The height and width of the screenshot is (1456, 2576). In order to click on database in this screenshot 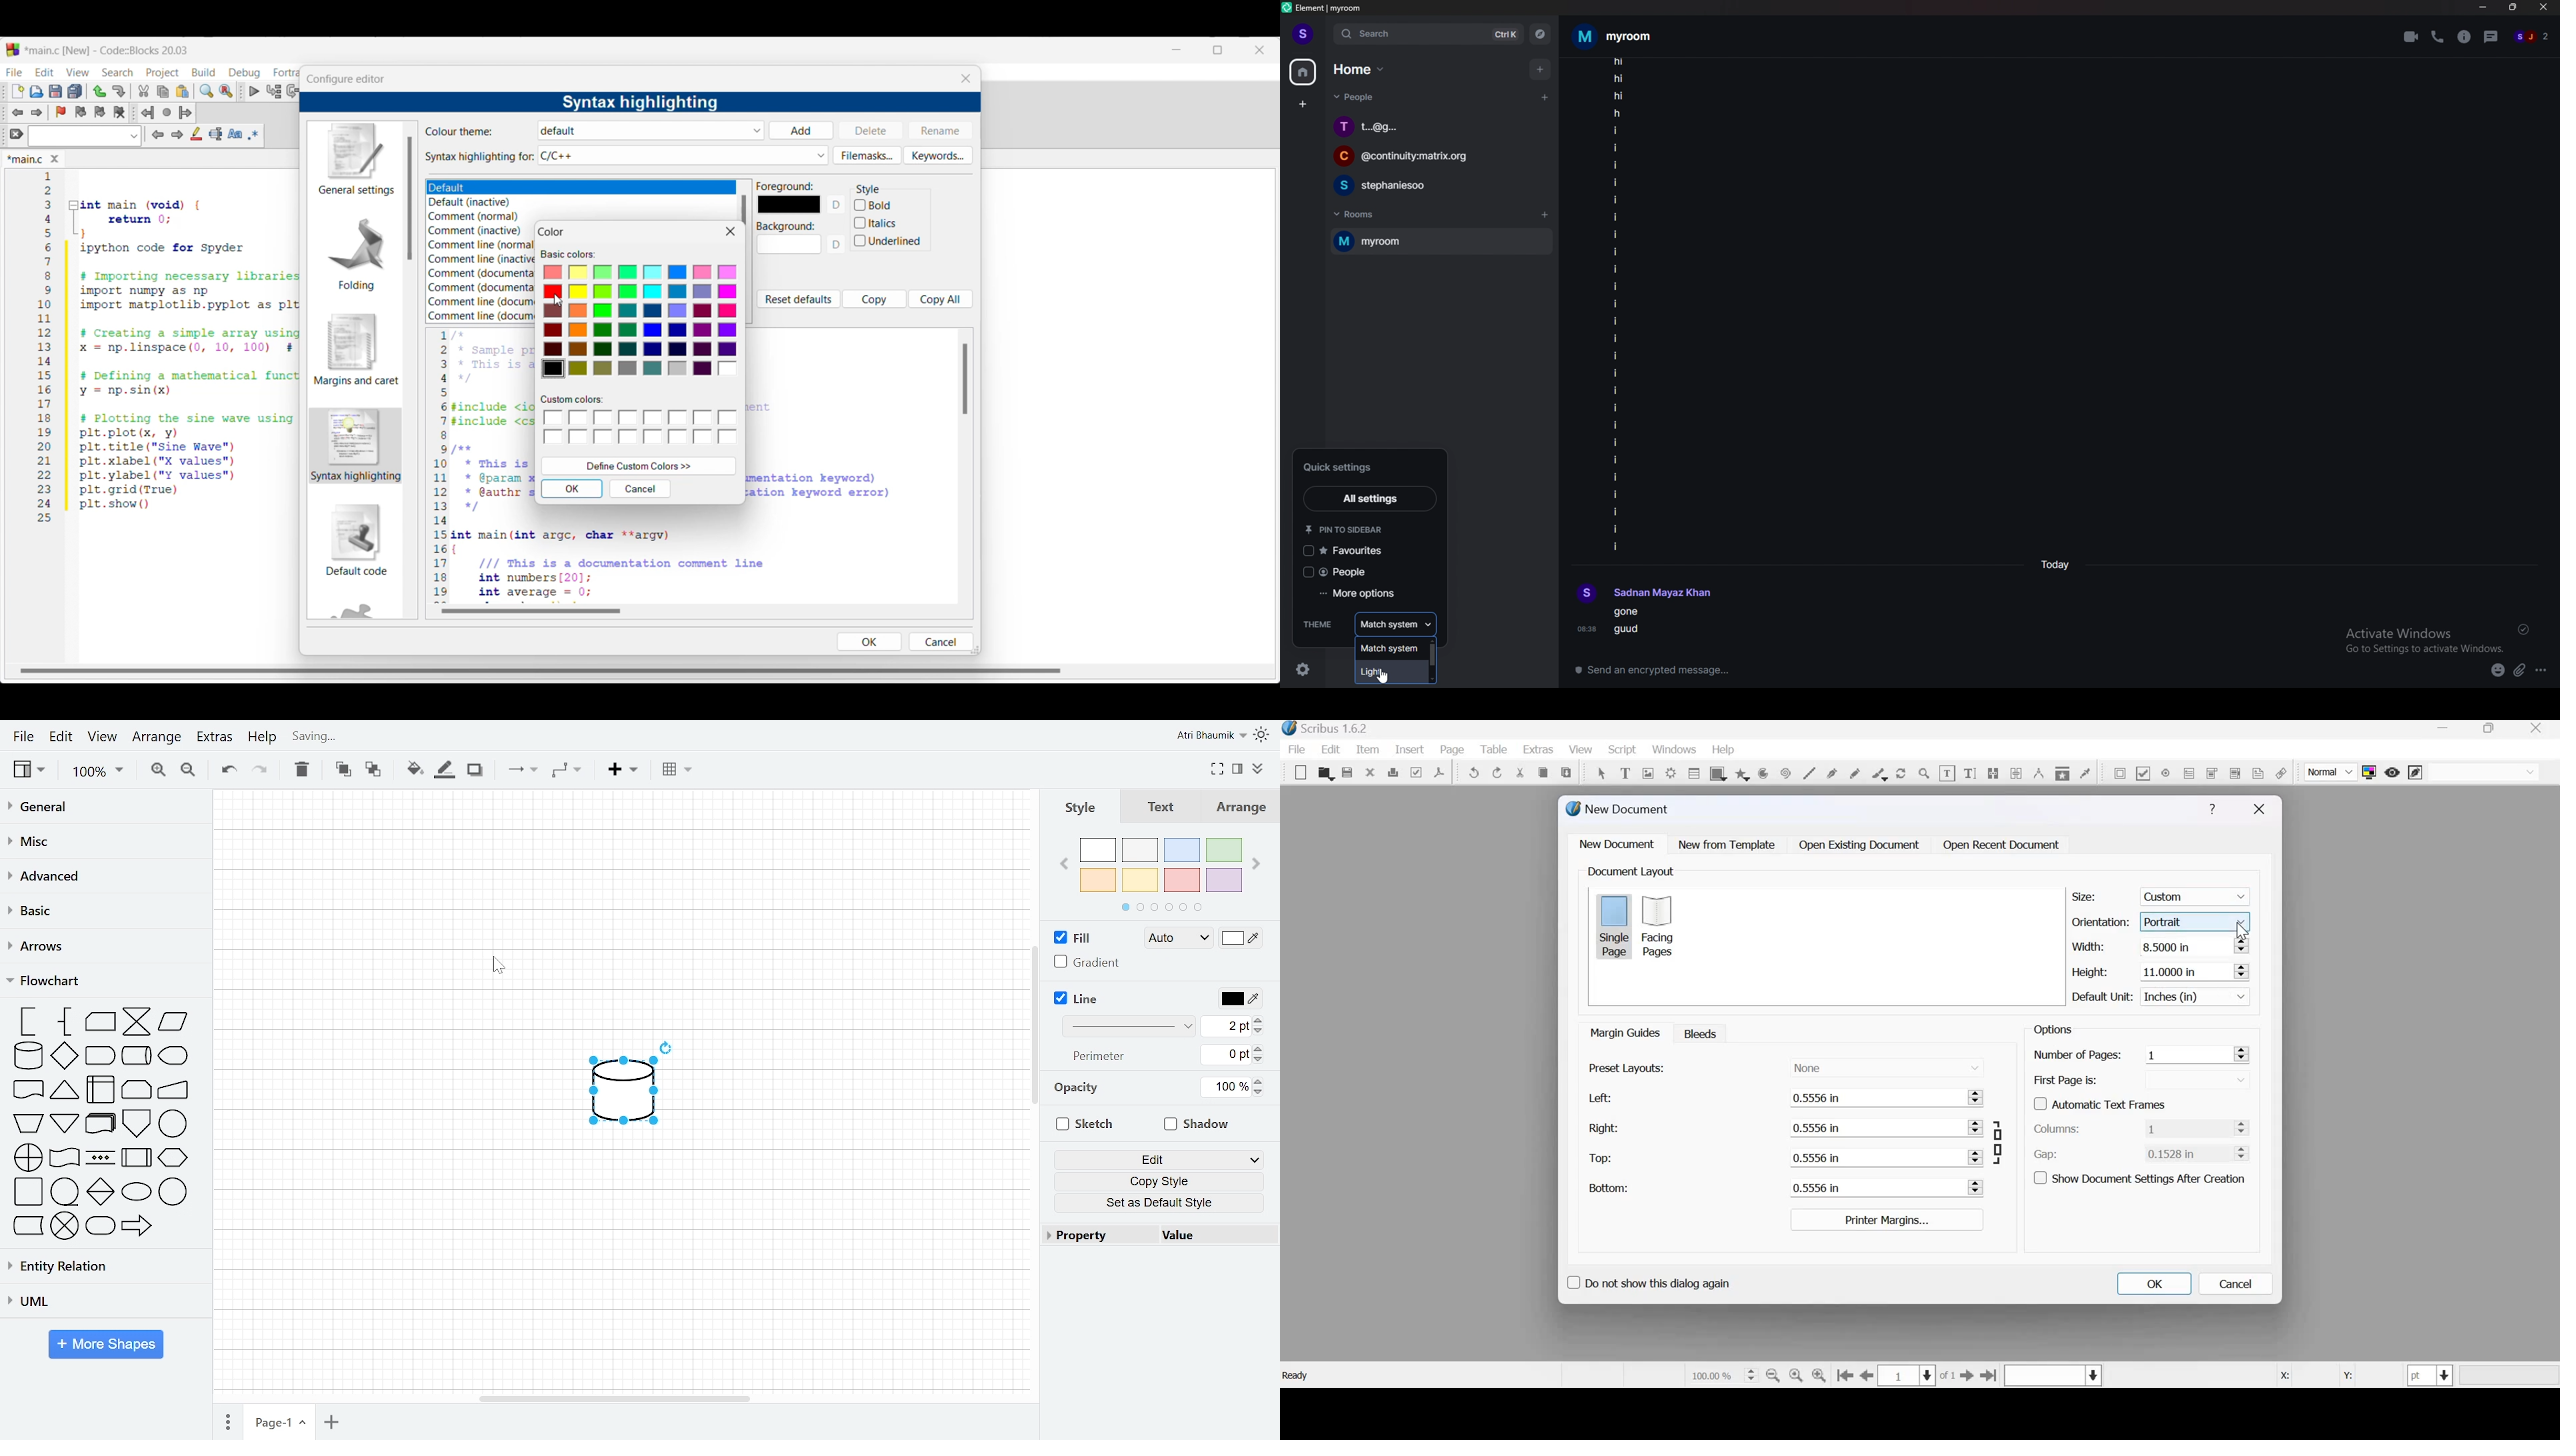, I will do `click(30, 1056)`.